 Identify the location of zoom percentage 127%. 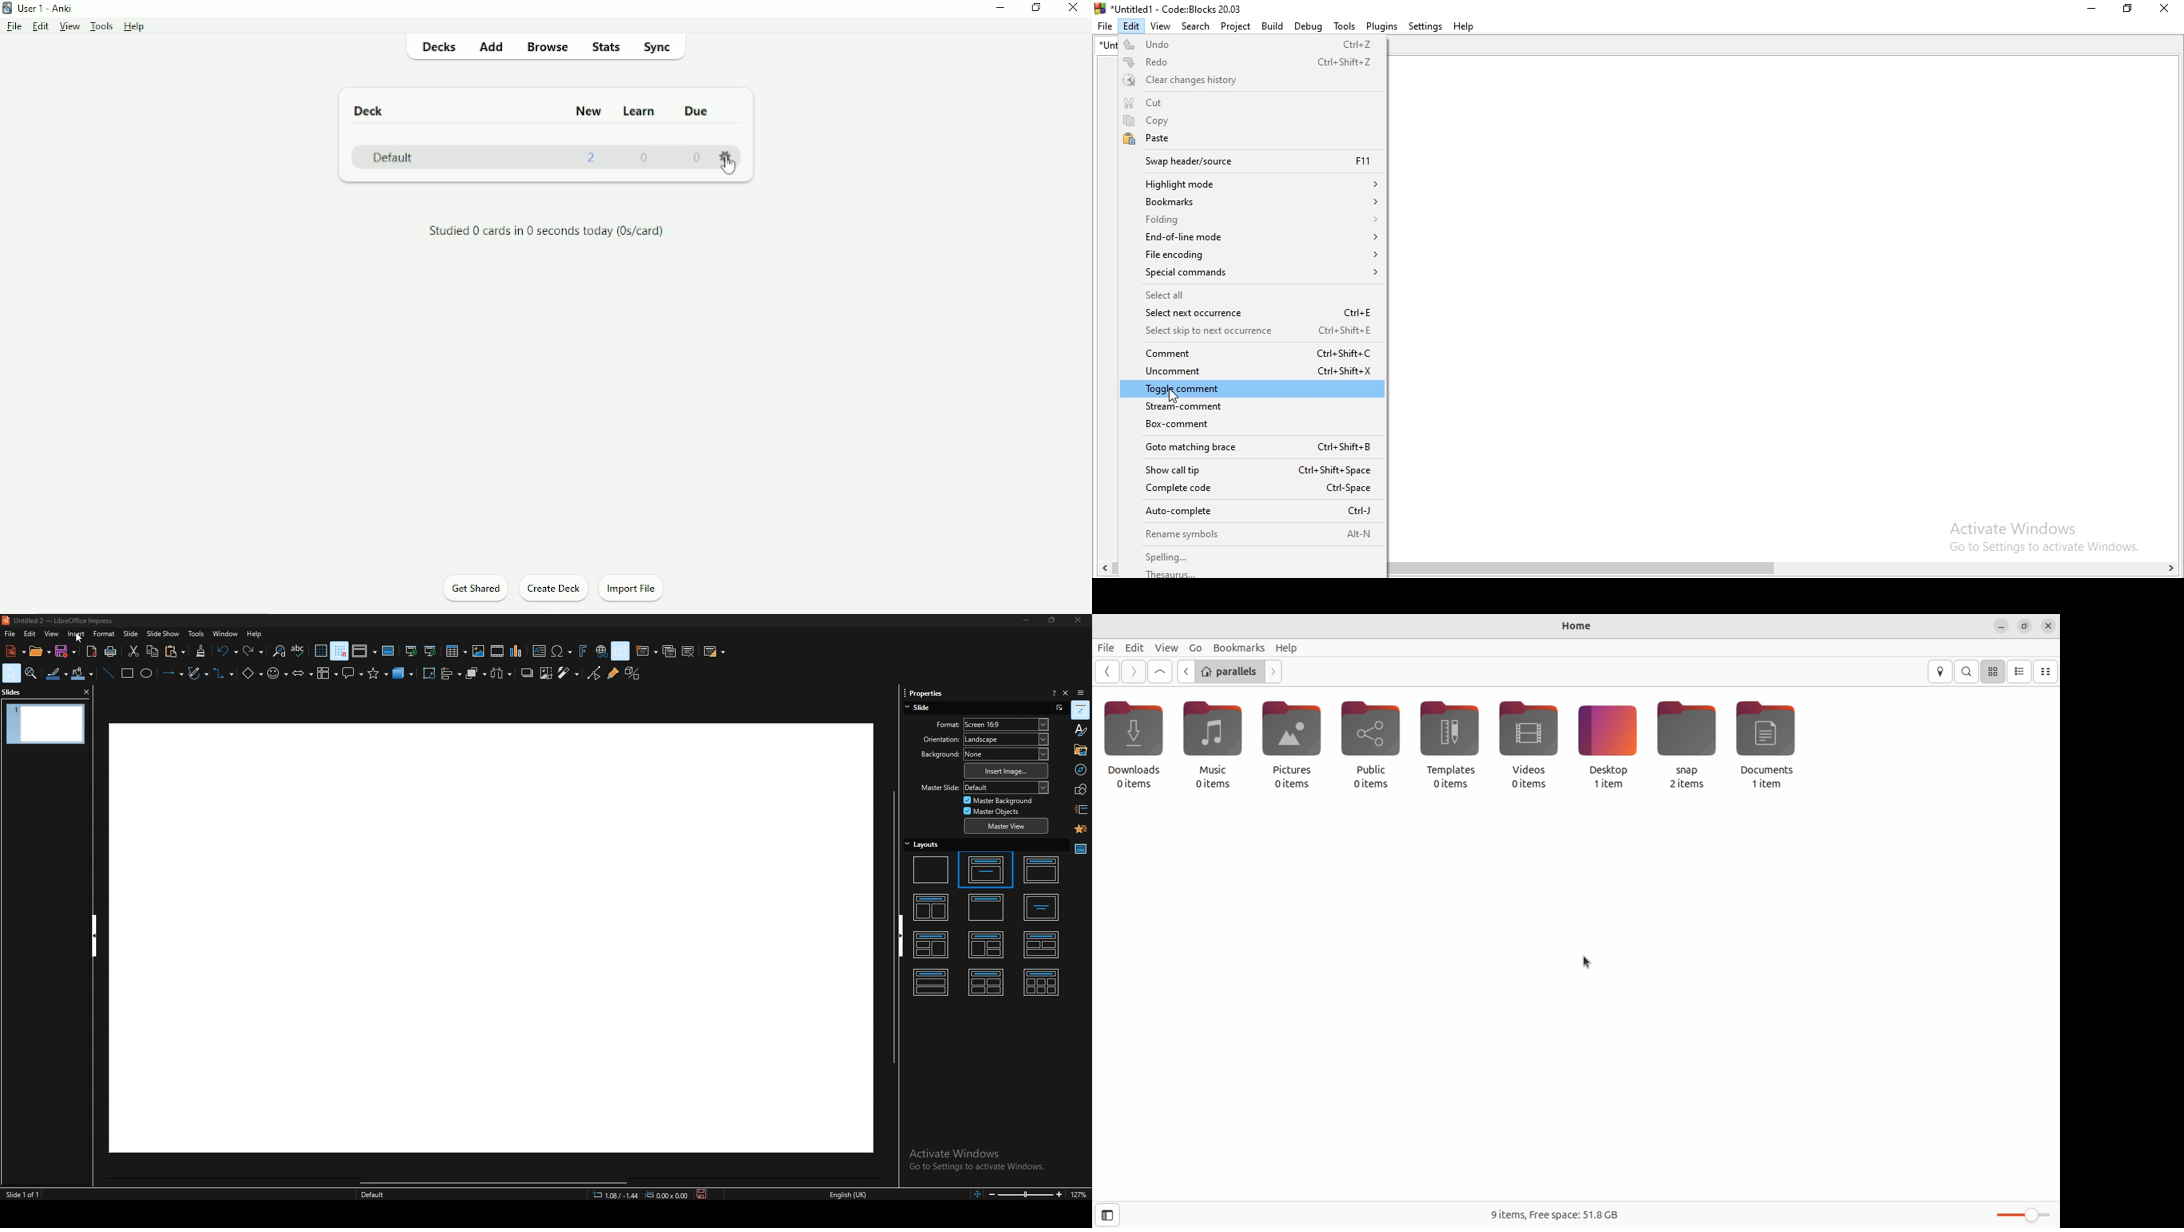
(1081, 1195).